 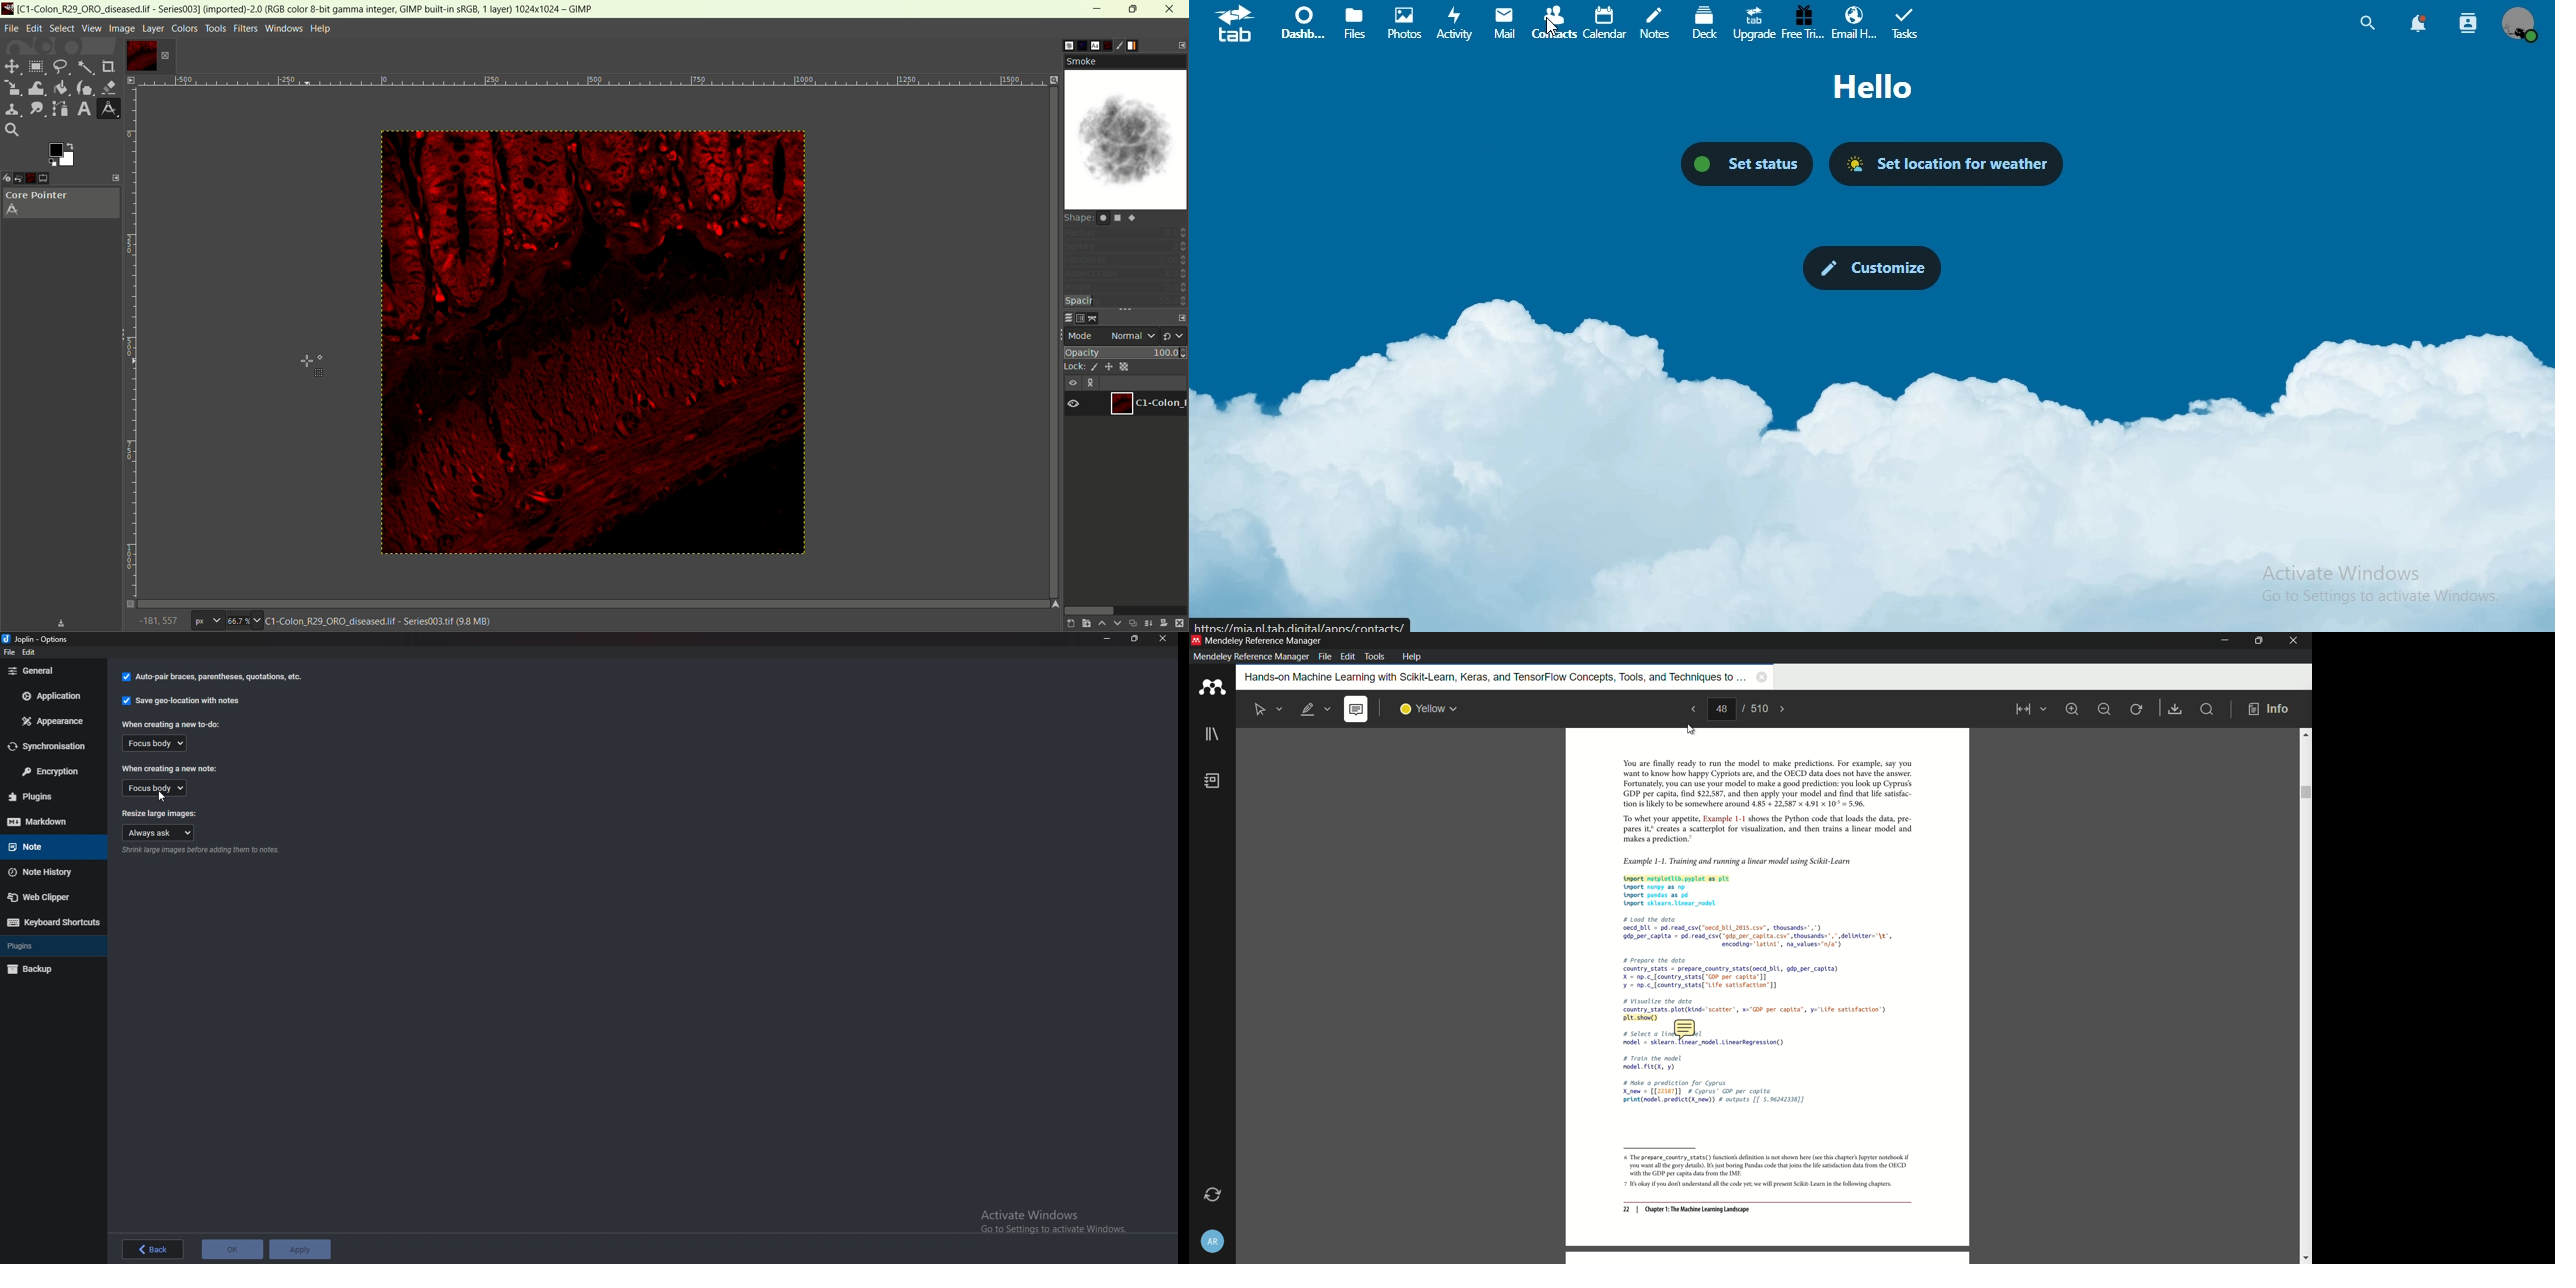 What do you see at coordinates (34, 108) in the screenshot?
I see `smudge tool` at bounding box center [34, 108].